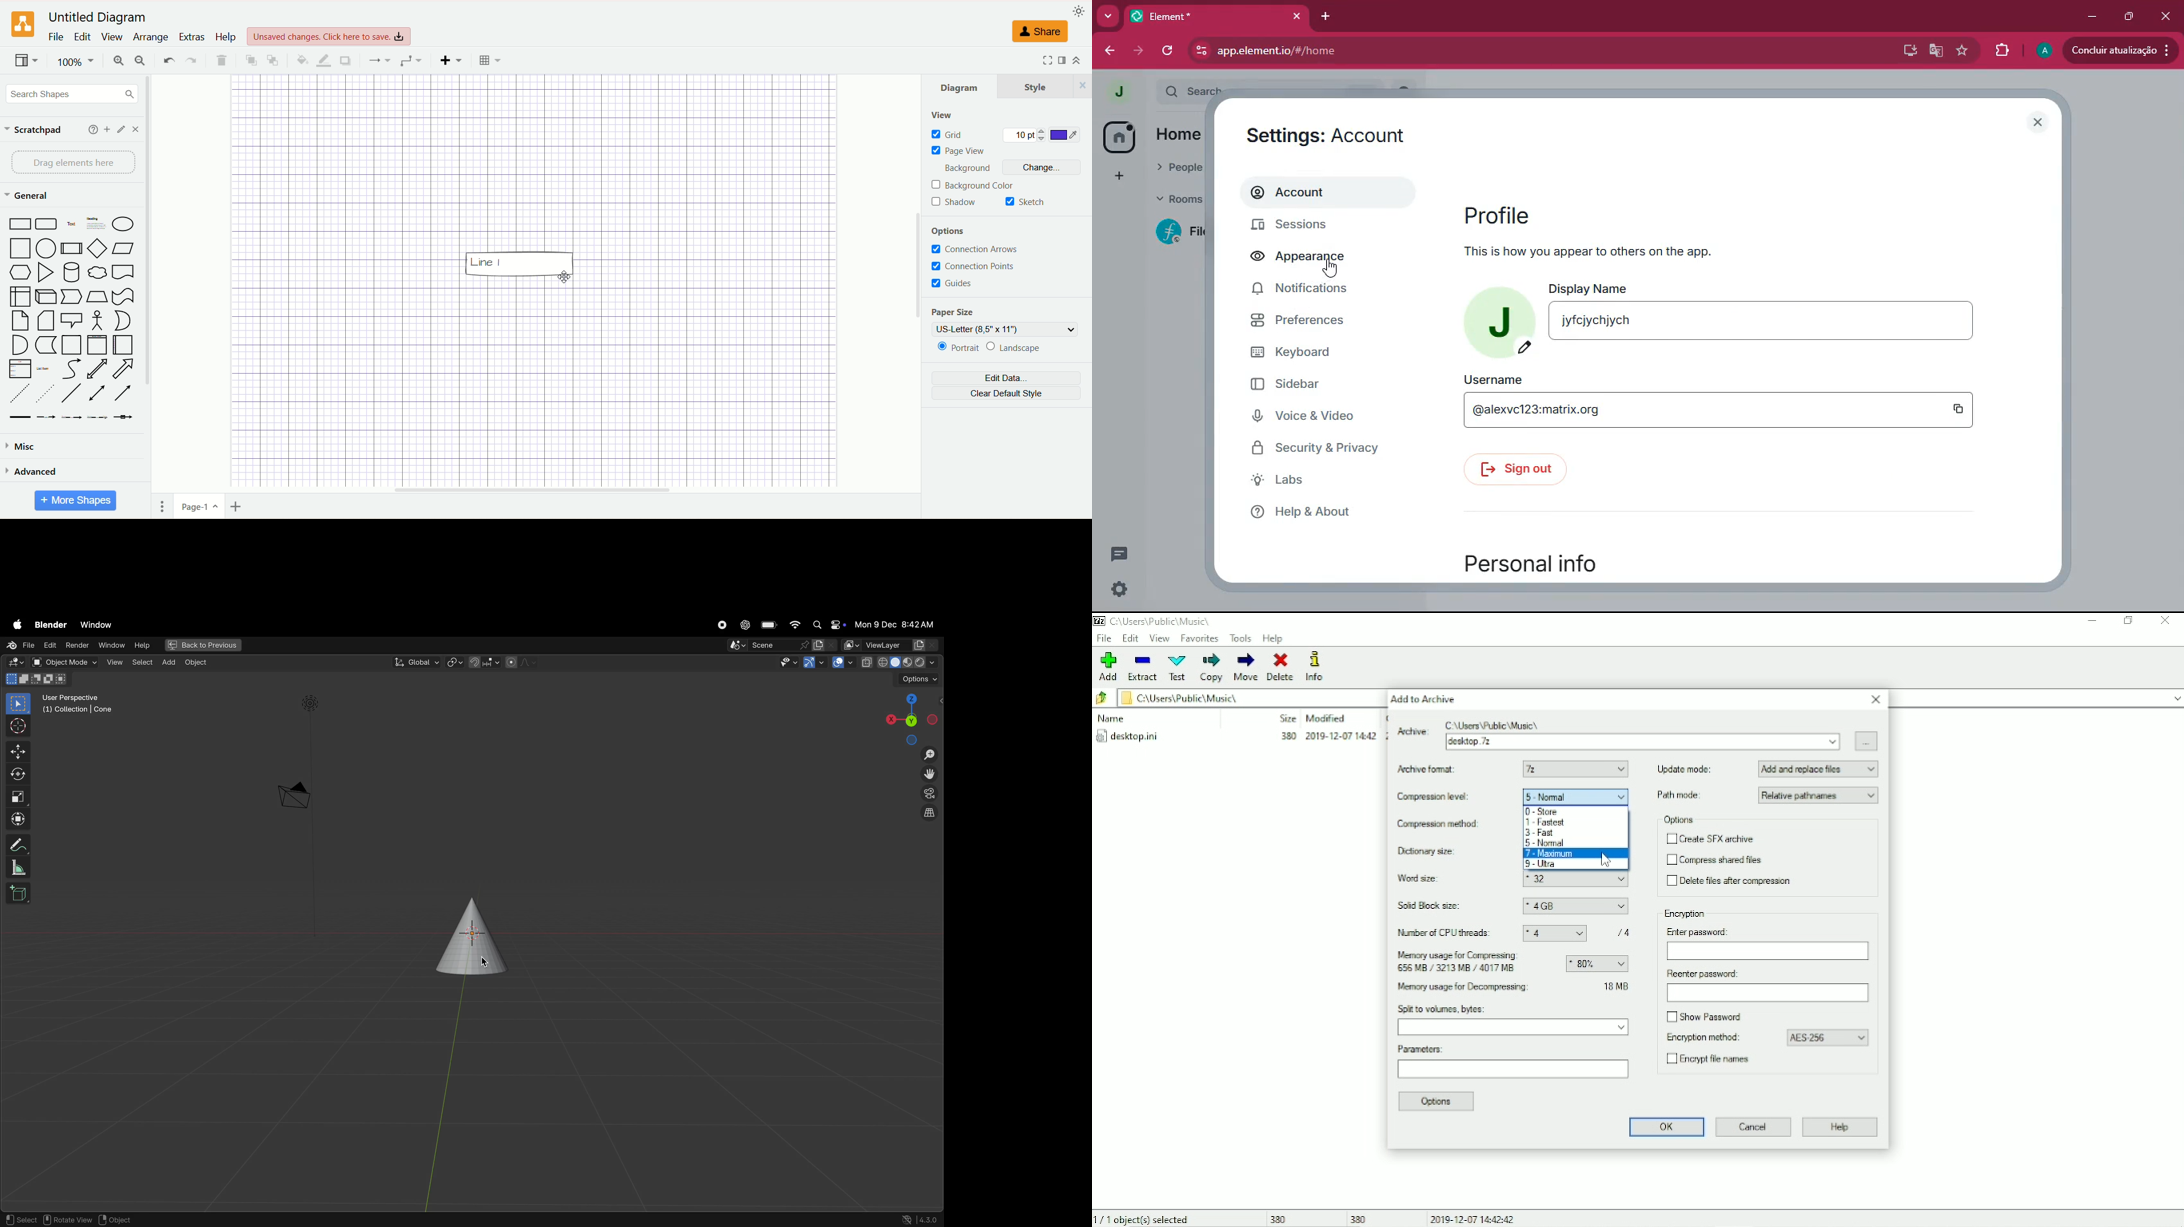 This screenshot has width=2184, height=1232. What do you see at coordinates (112, 662) in the screenshot?
I see `view` at bounding box center [112, 662].